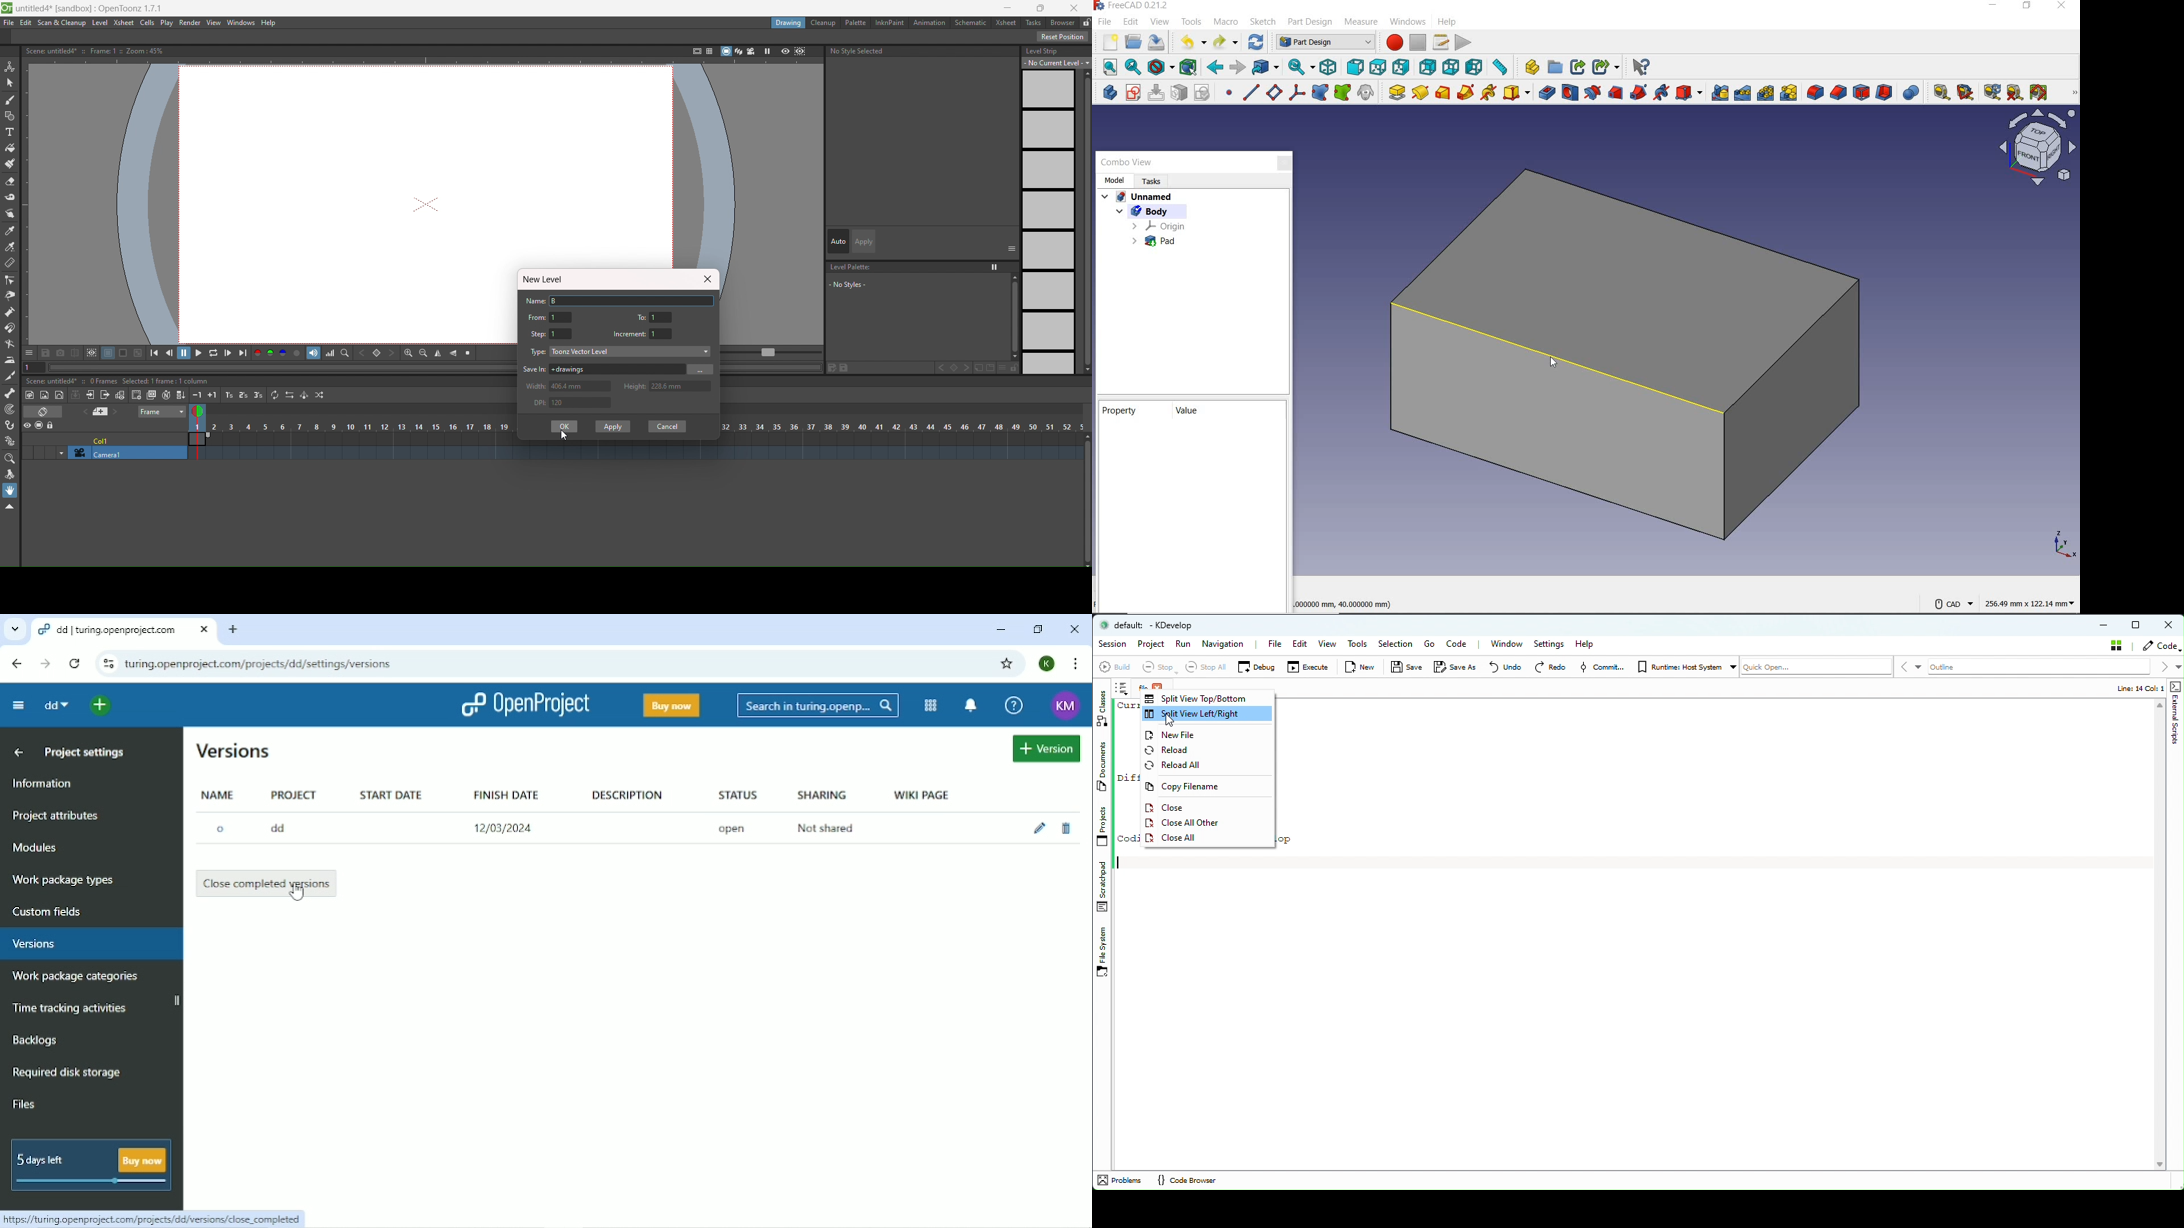 The width and height of the screenshot is (2184, 1232). What do you see at coordinates (1004, 22) in the screenshot?
I see `xsheet` at bounding box center [1004, 22].